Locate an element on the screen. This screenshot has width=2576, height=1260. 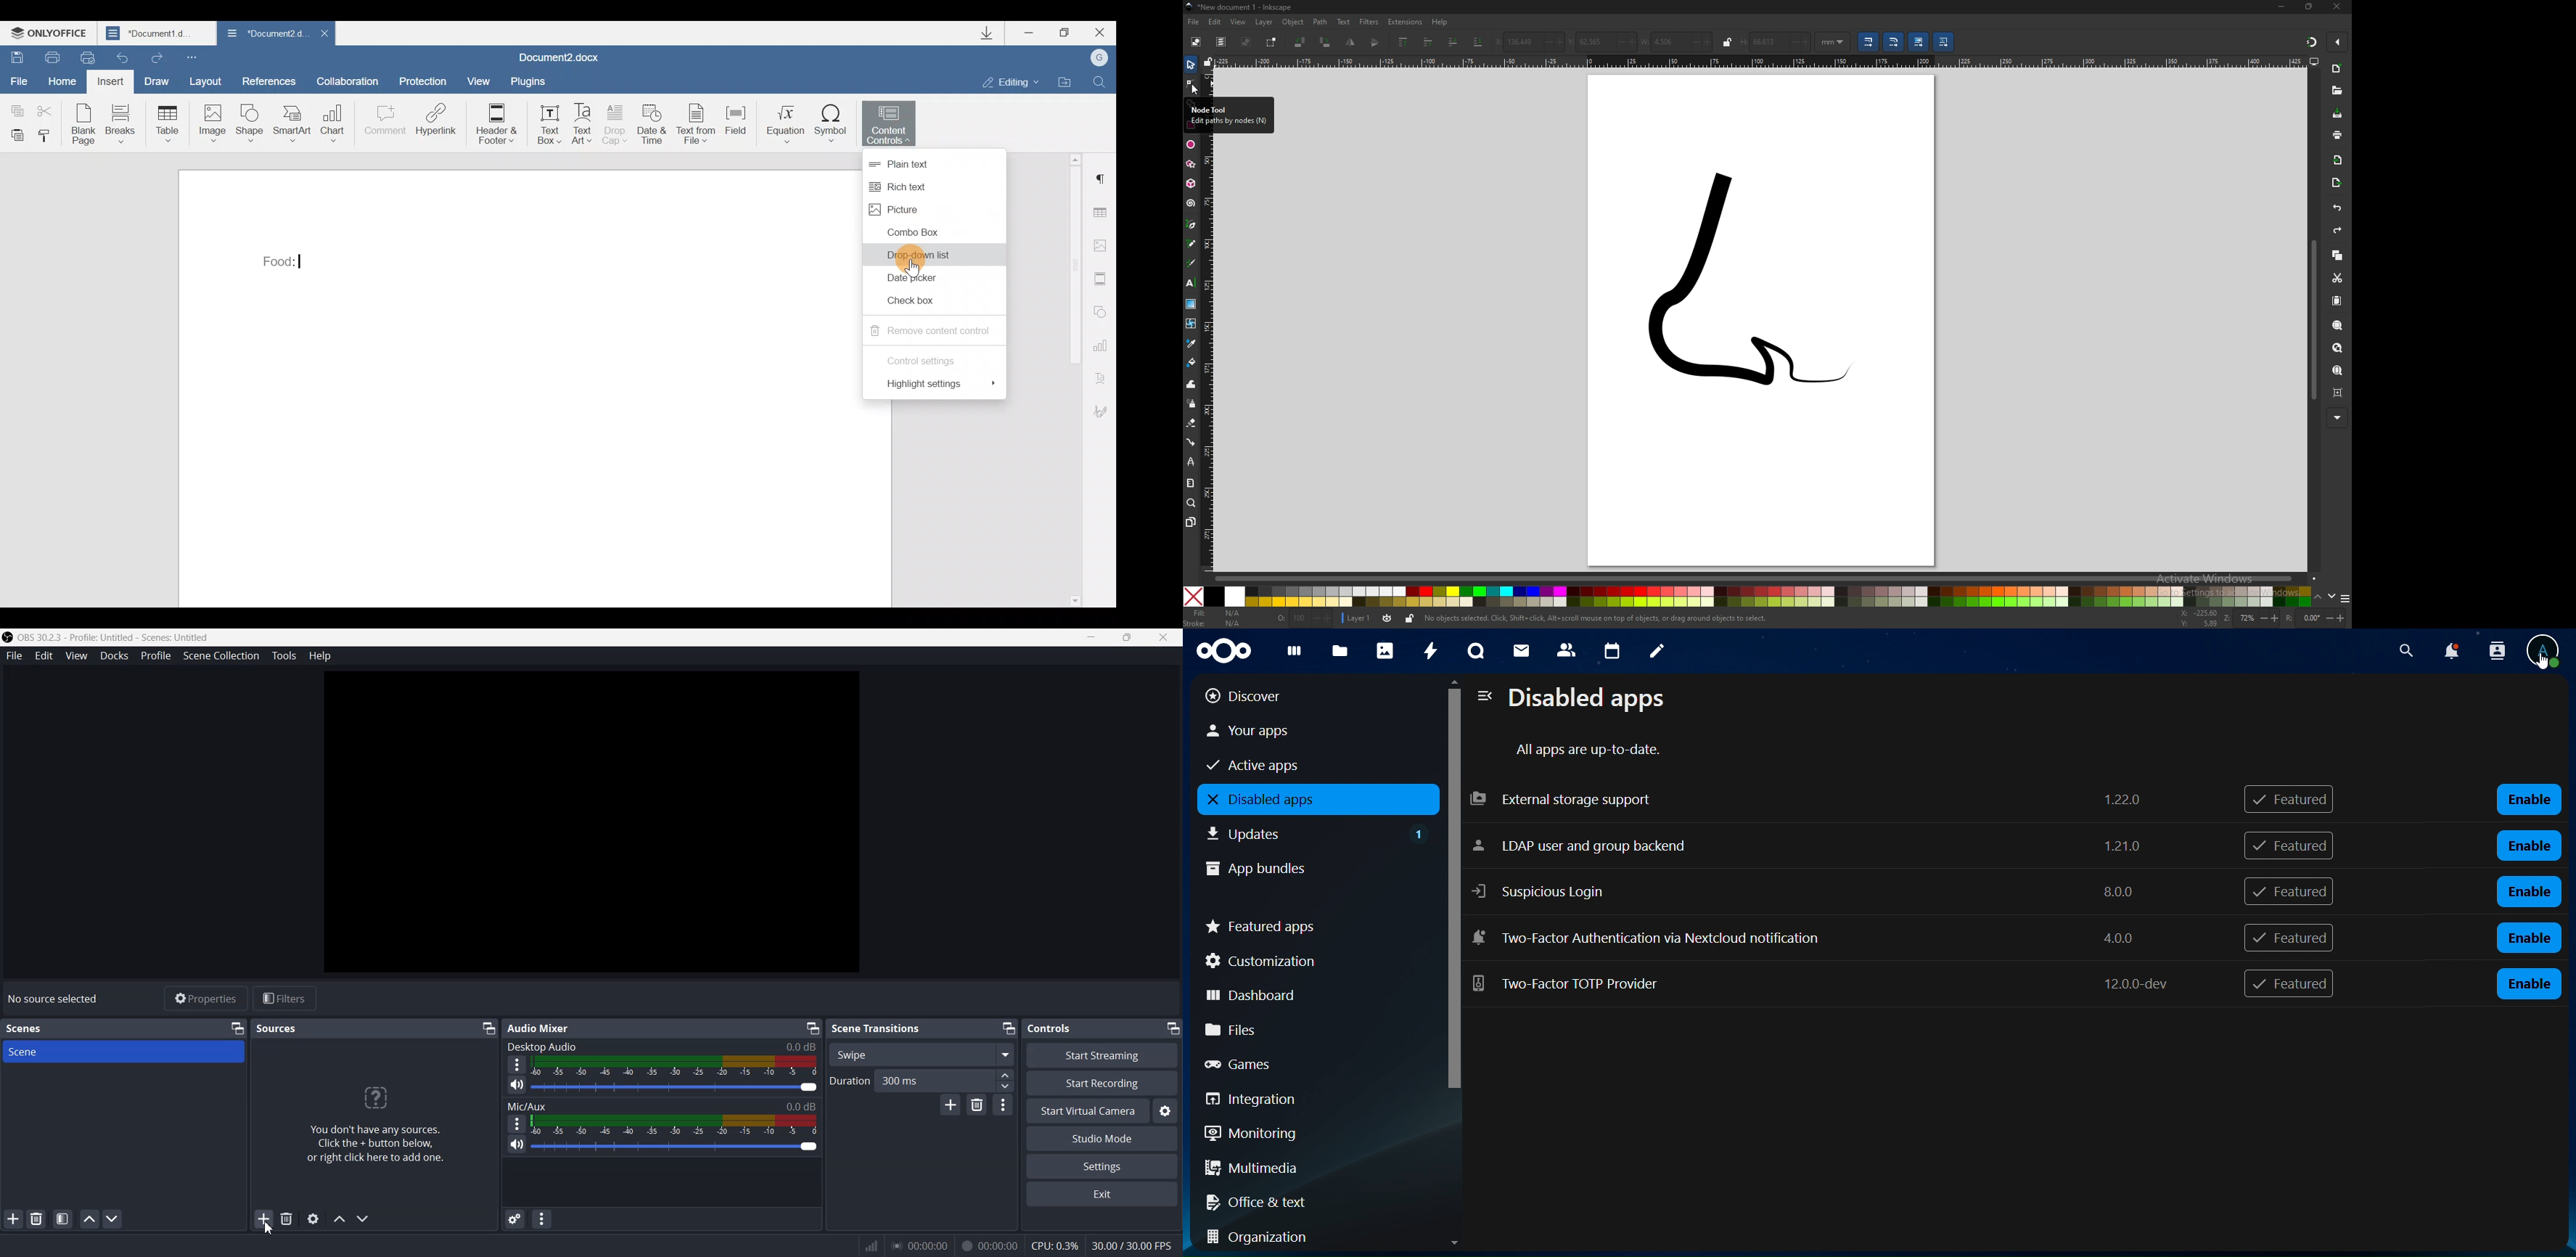
Text from file is located at coordinates (699, 125).